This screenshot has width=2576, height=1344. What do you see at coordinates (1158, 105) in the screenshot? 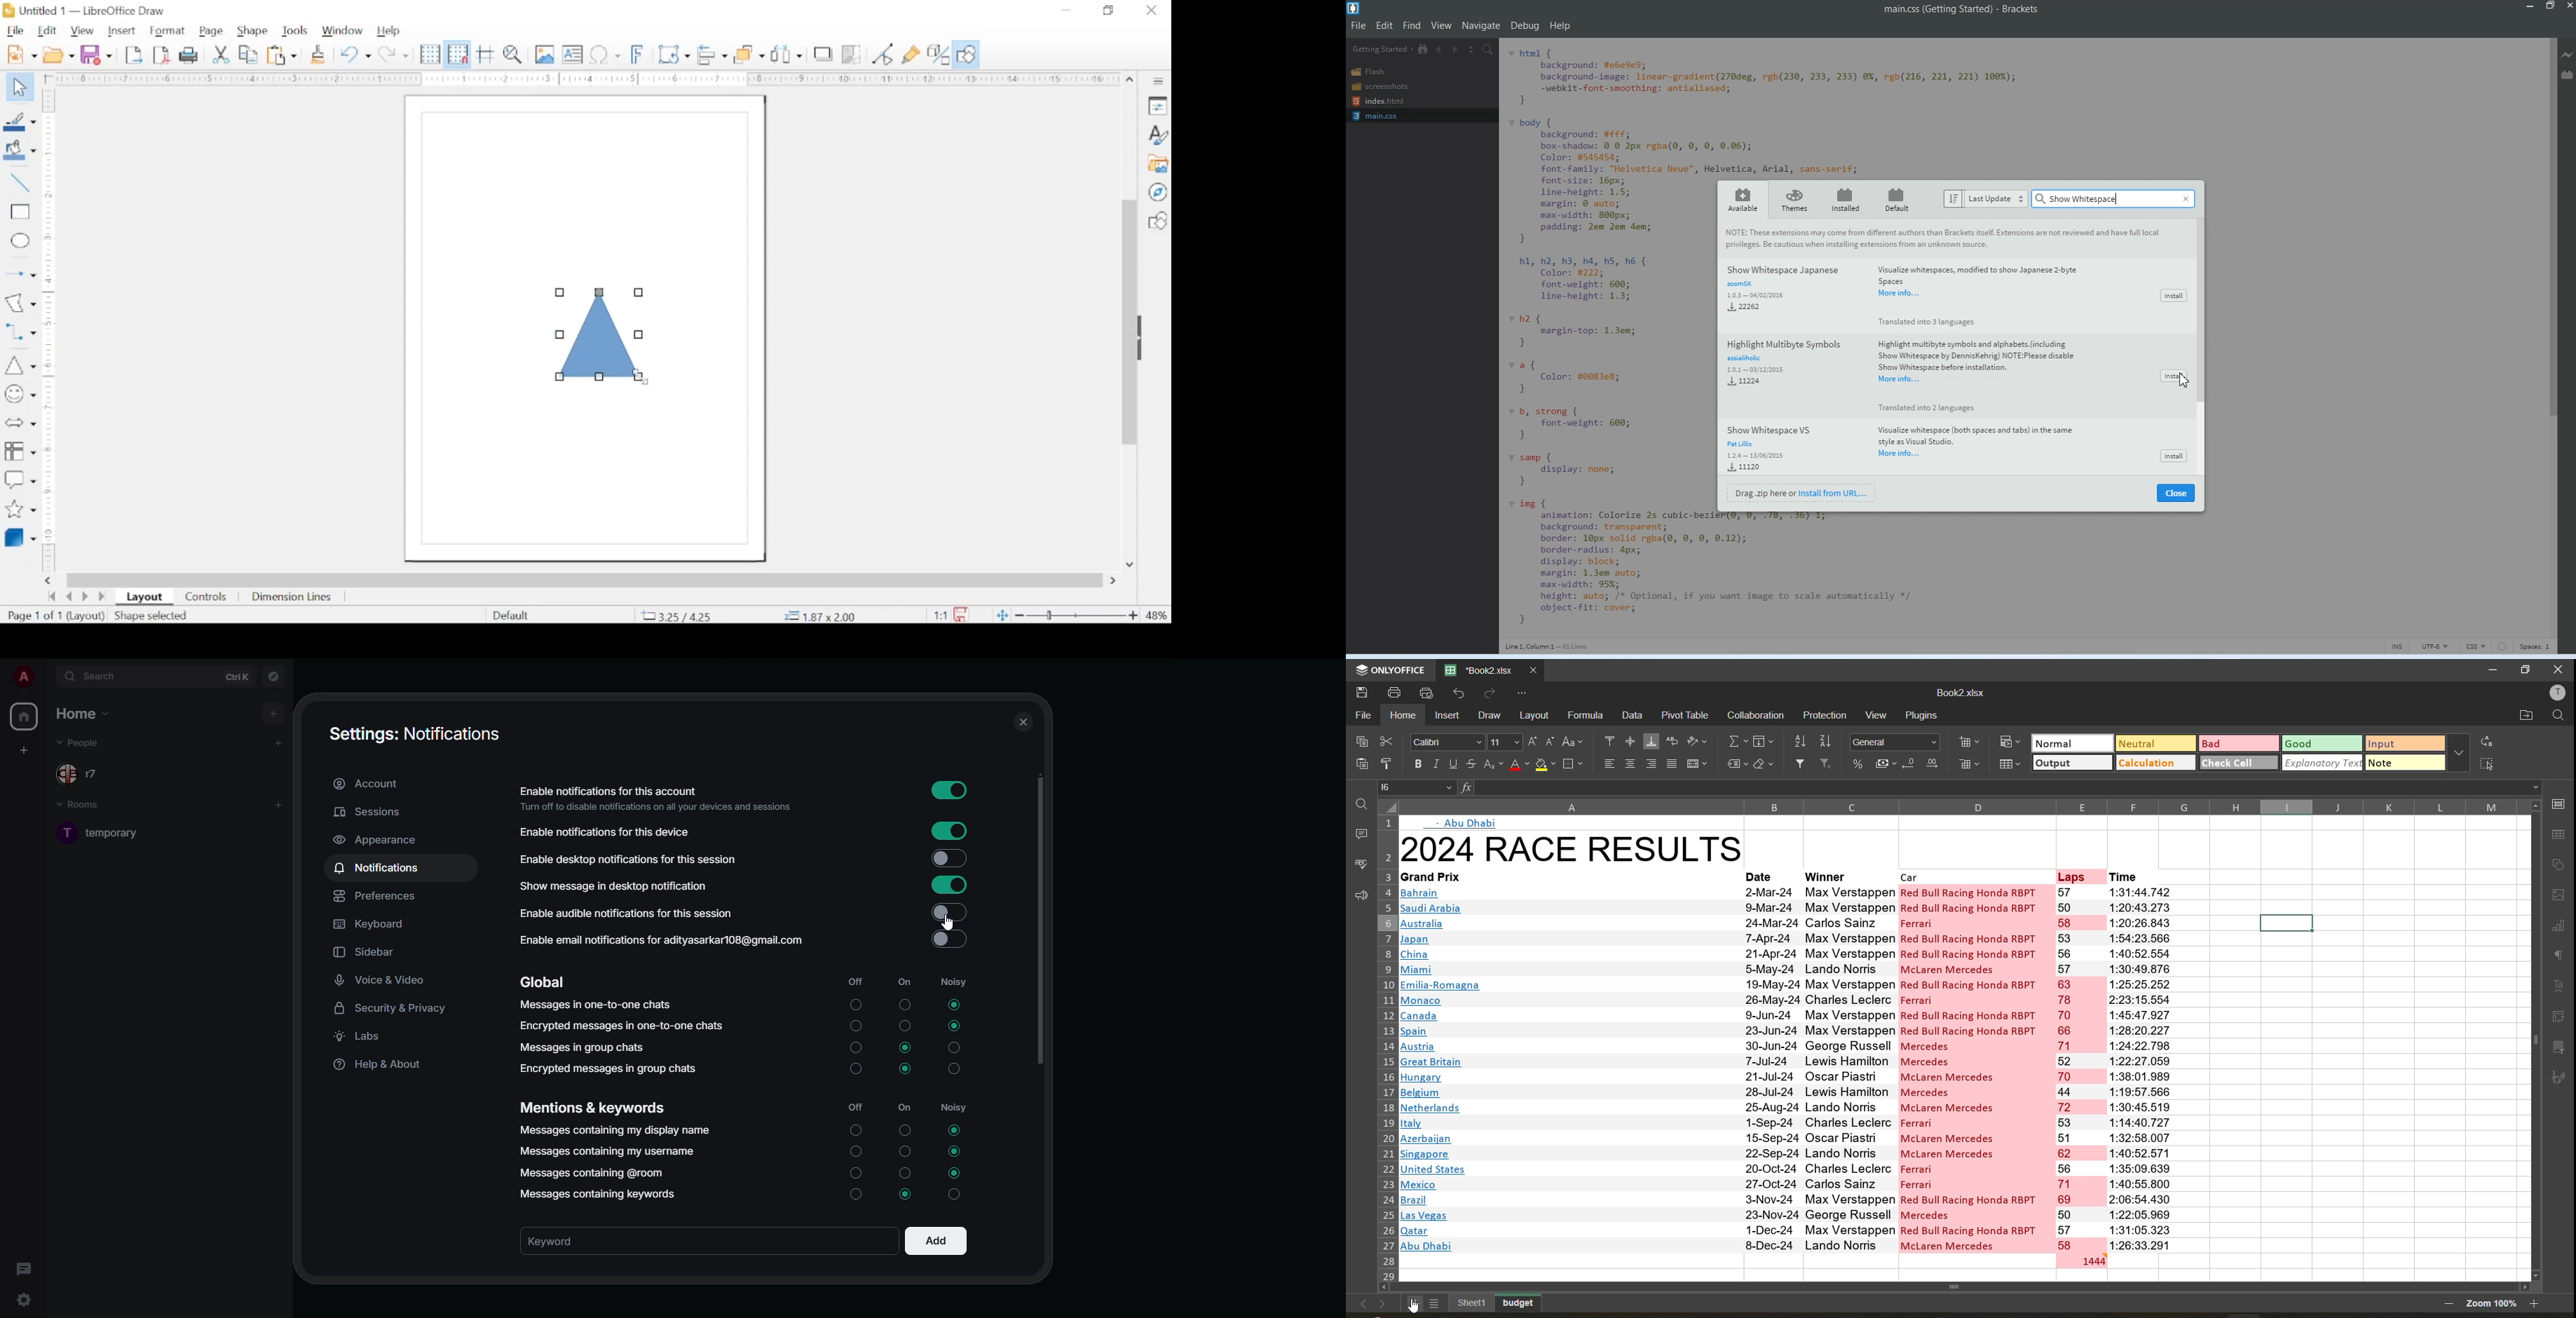
I see `properties` at bounding box center [1158, 105].